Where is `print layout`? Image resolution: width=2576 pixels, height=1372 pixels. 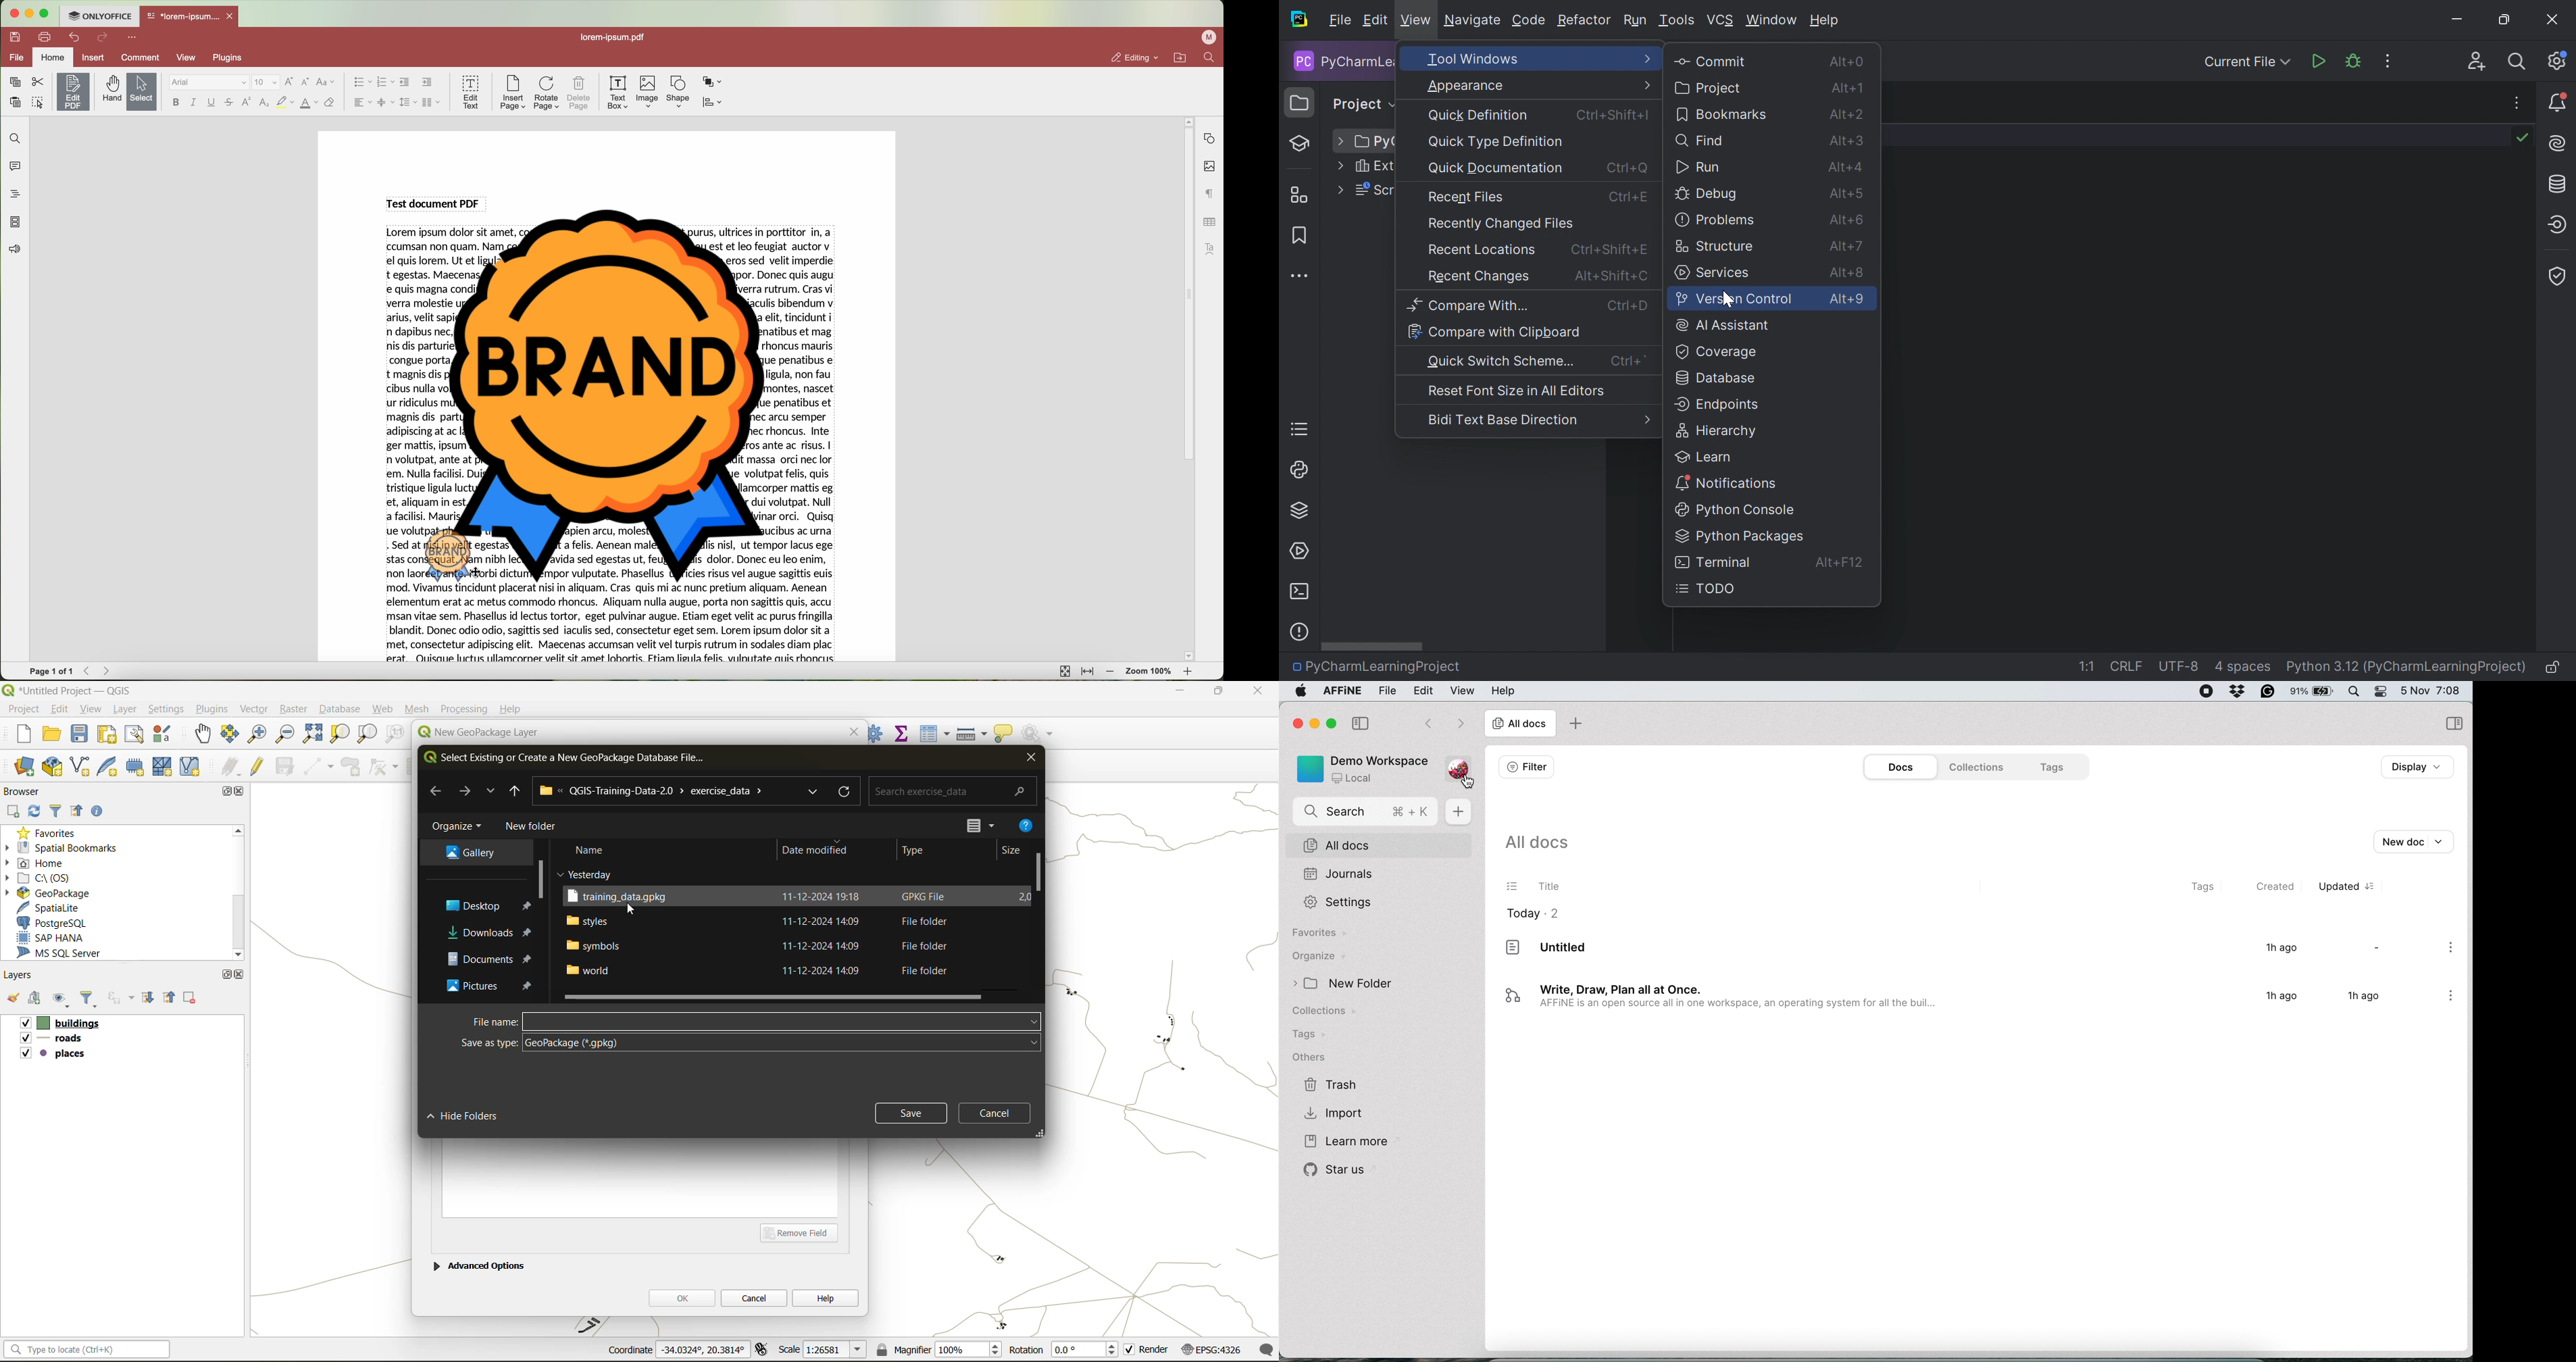 print layout is located at coordinates (108, 736).